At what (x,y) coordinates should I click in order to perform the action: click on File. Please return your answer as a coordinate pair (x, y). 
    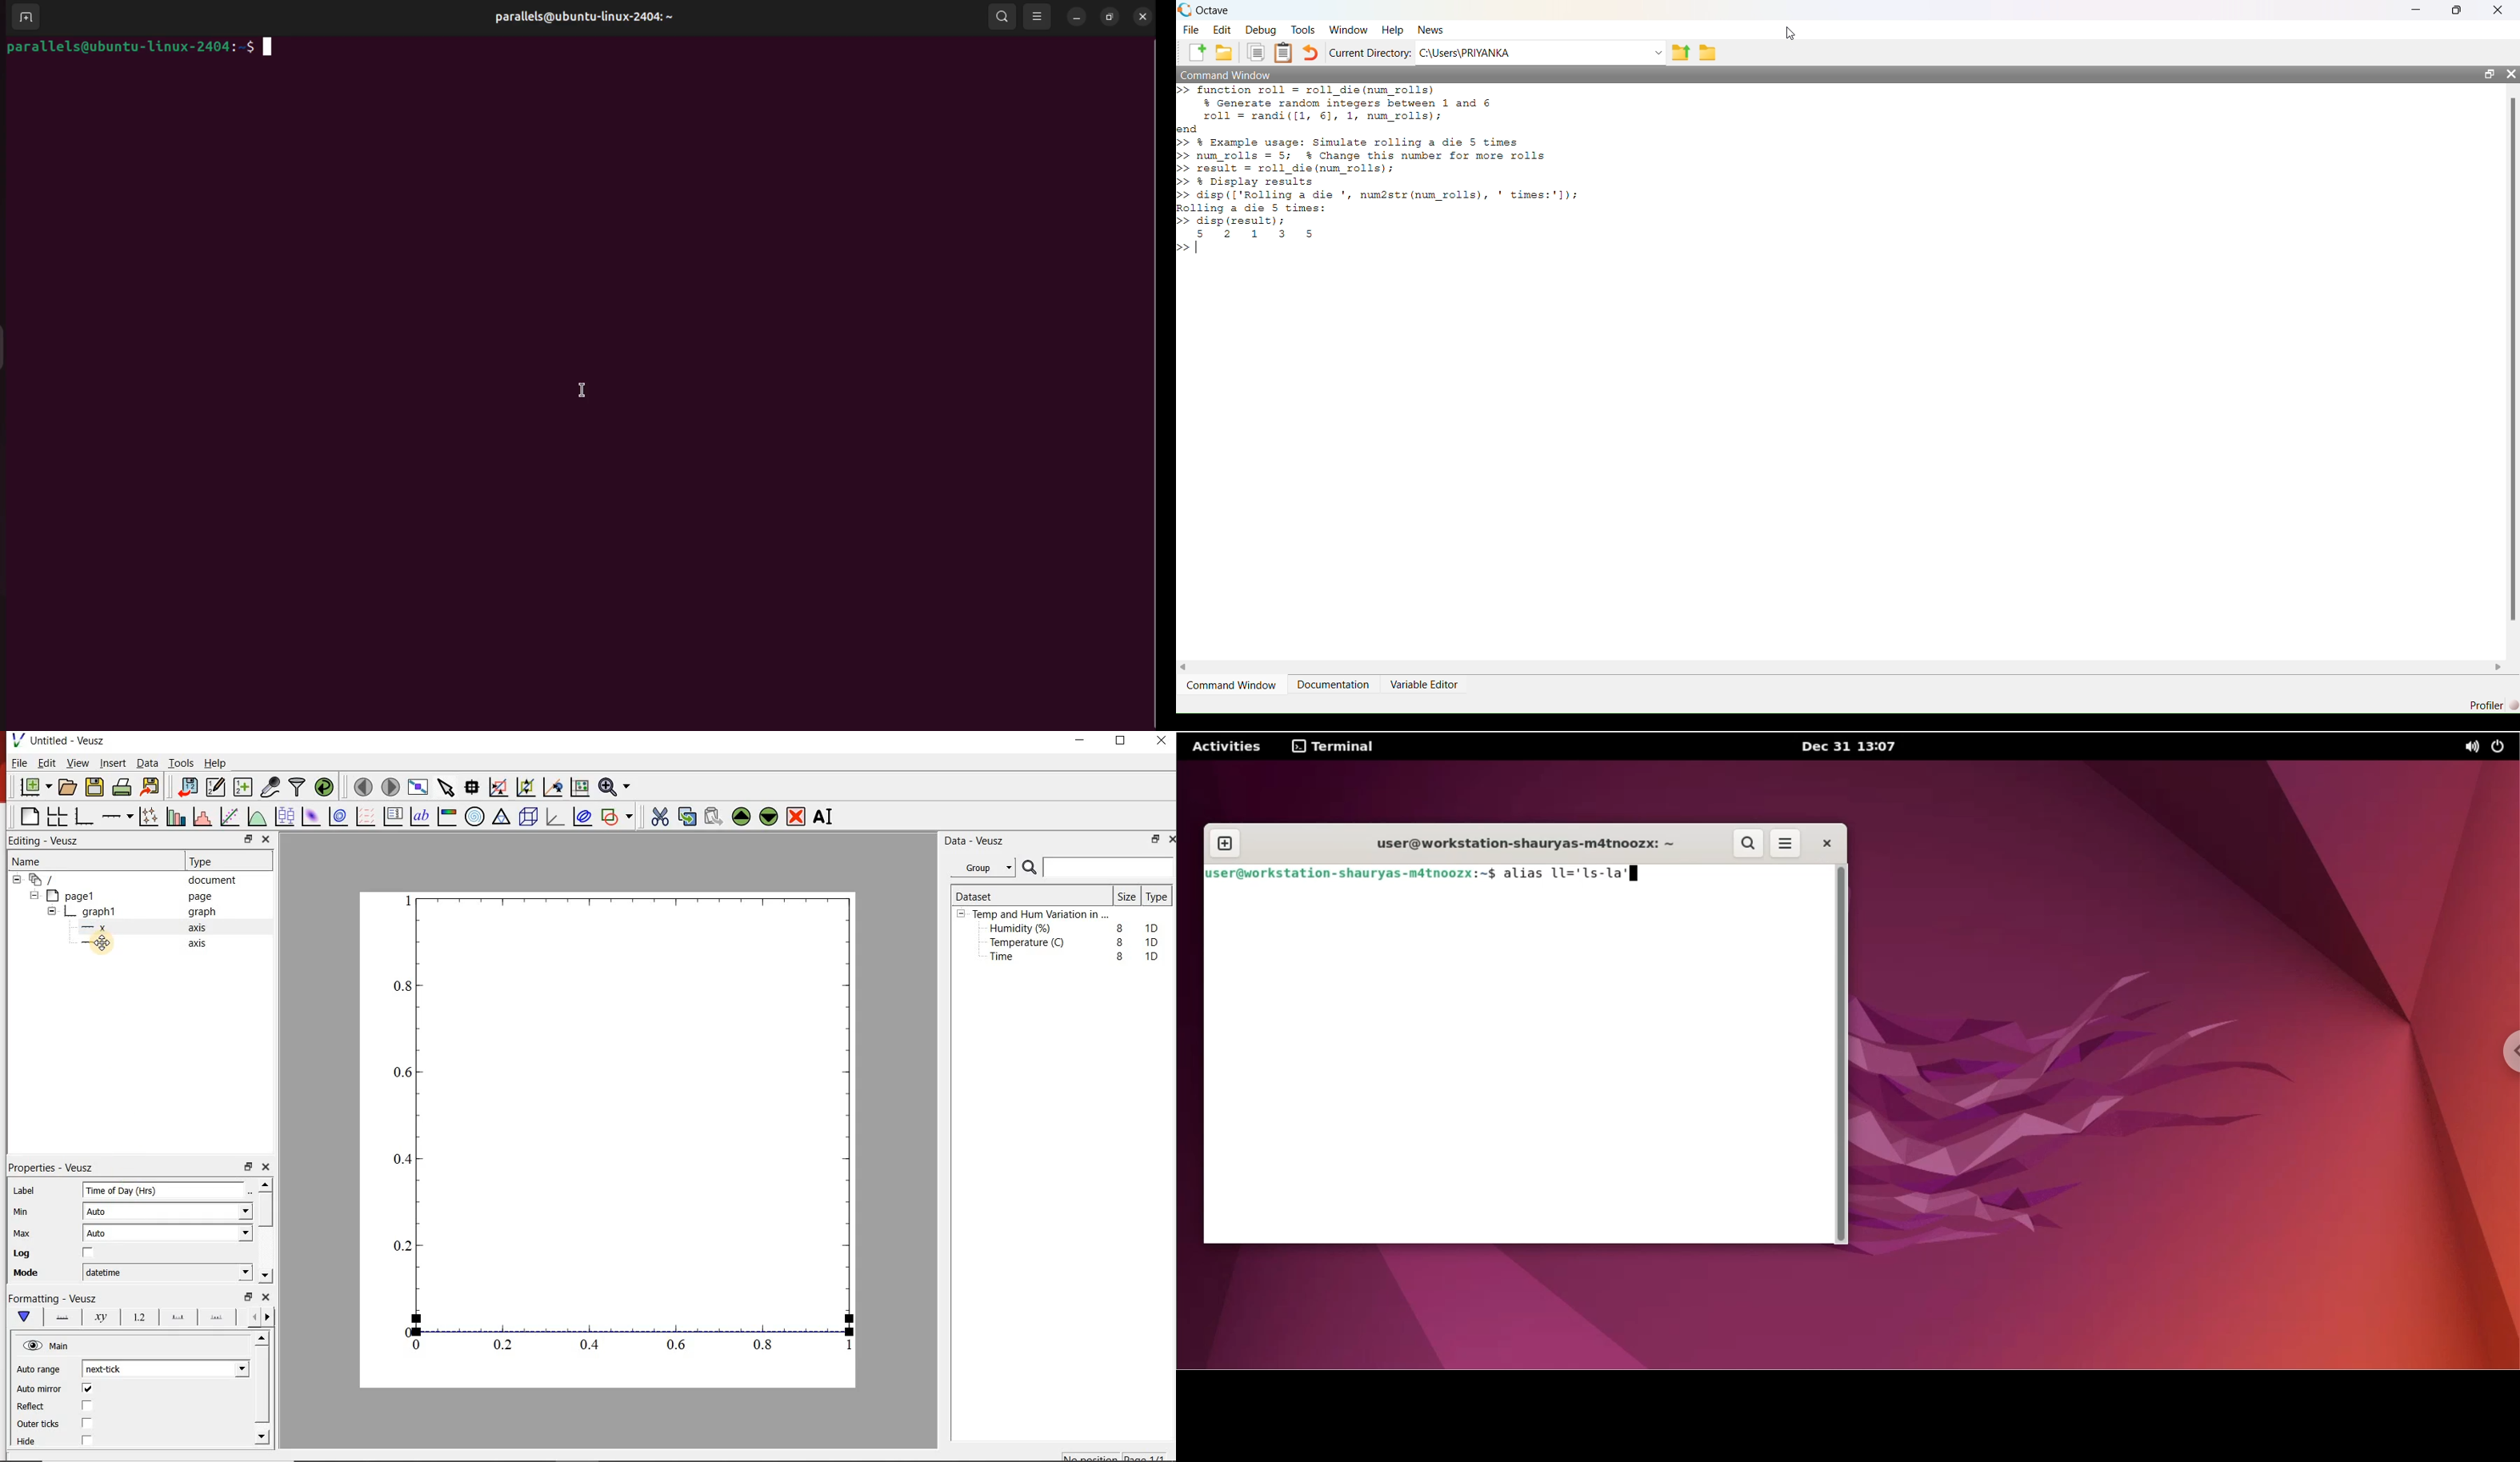
    Looking at the image, I should click on (16, 763).